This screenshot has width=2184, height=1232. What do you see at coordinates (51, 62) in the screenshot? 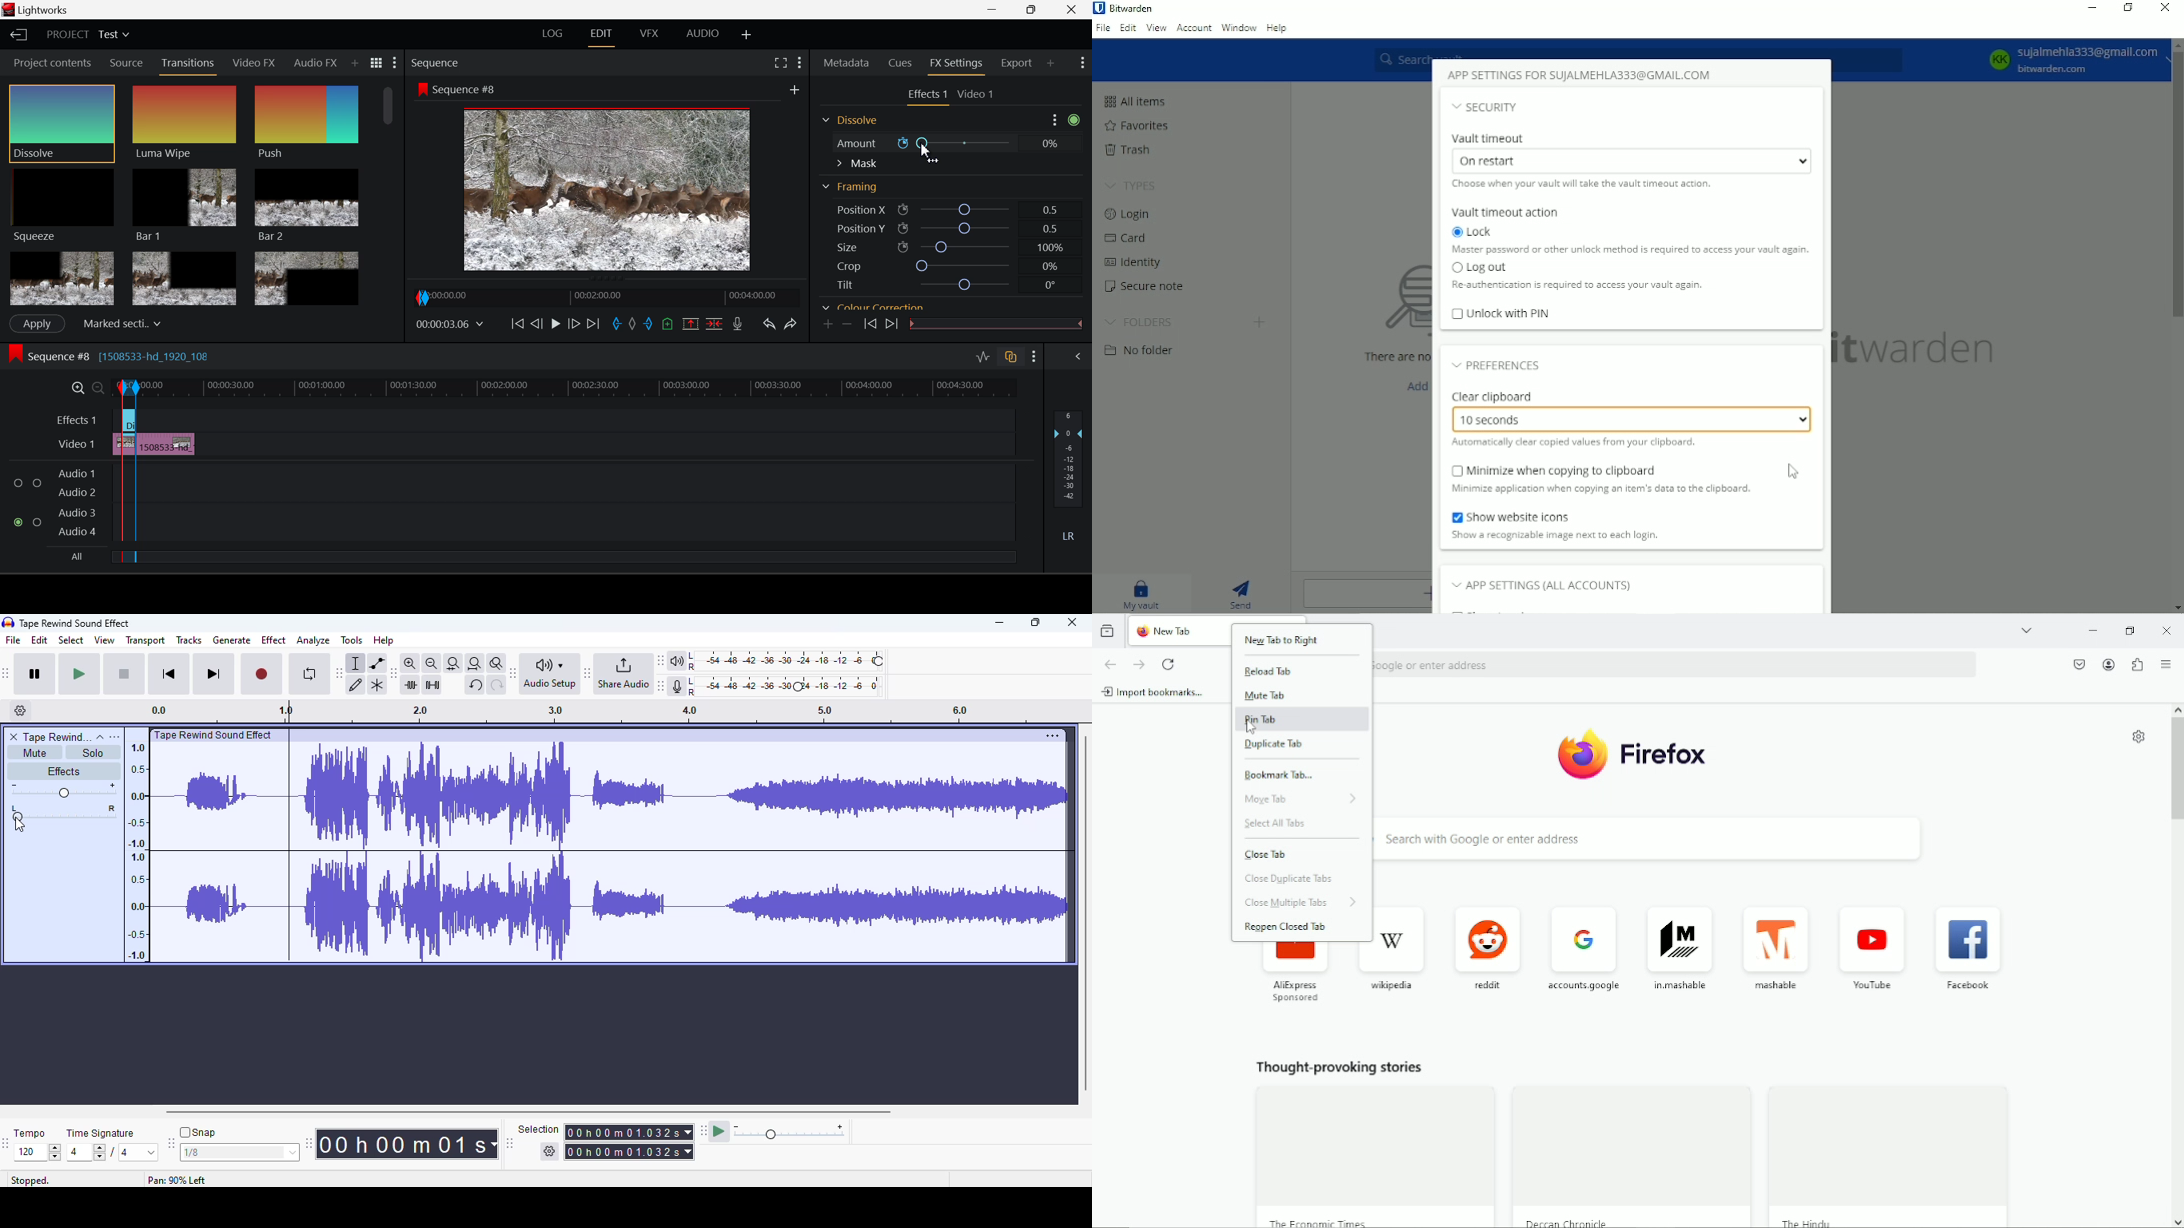
I see `Project contents` at bounding box center [51, 62].